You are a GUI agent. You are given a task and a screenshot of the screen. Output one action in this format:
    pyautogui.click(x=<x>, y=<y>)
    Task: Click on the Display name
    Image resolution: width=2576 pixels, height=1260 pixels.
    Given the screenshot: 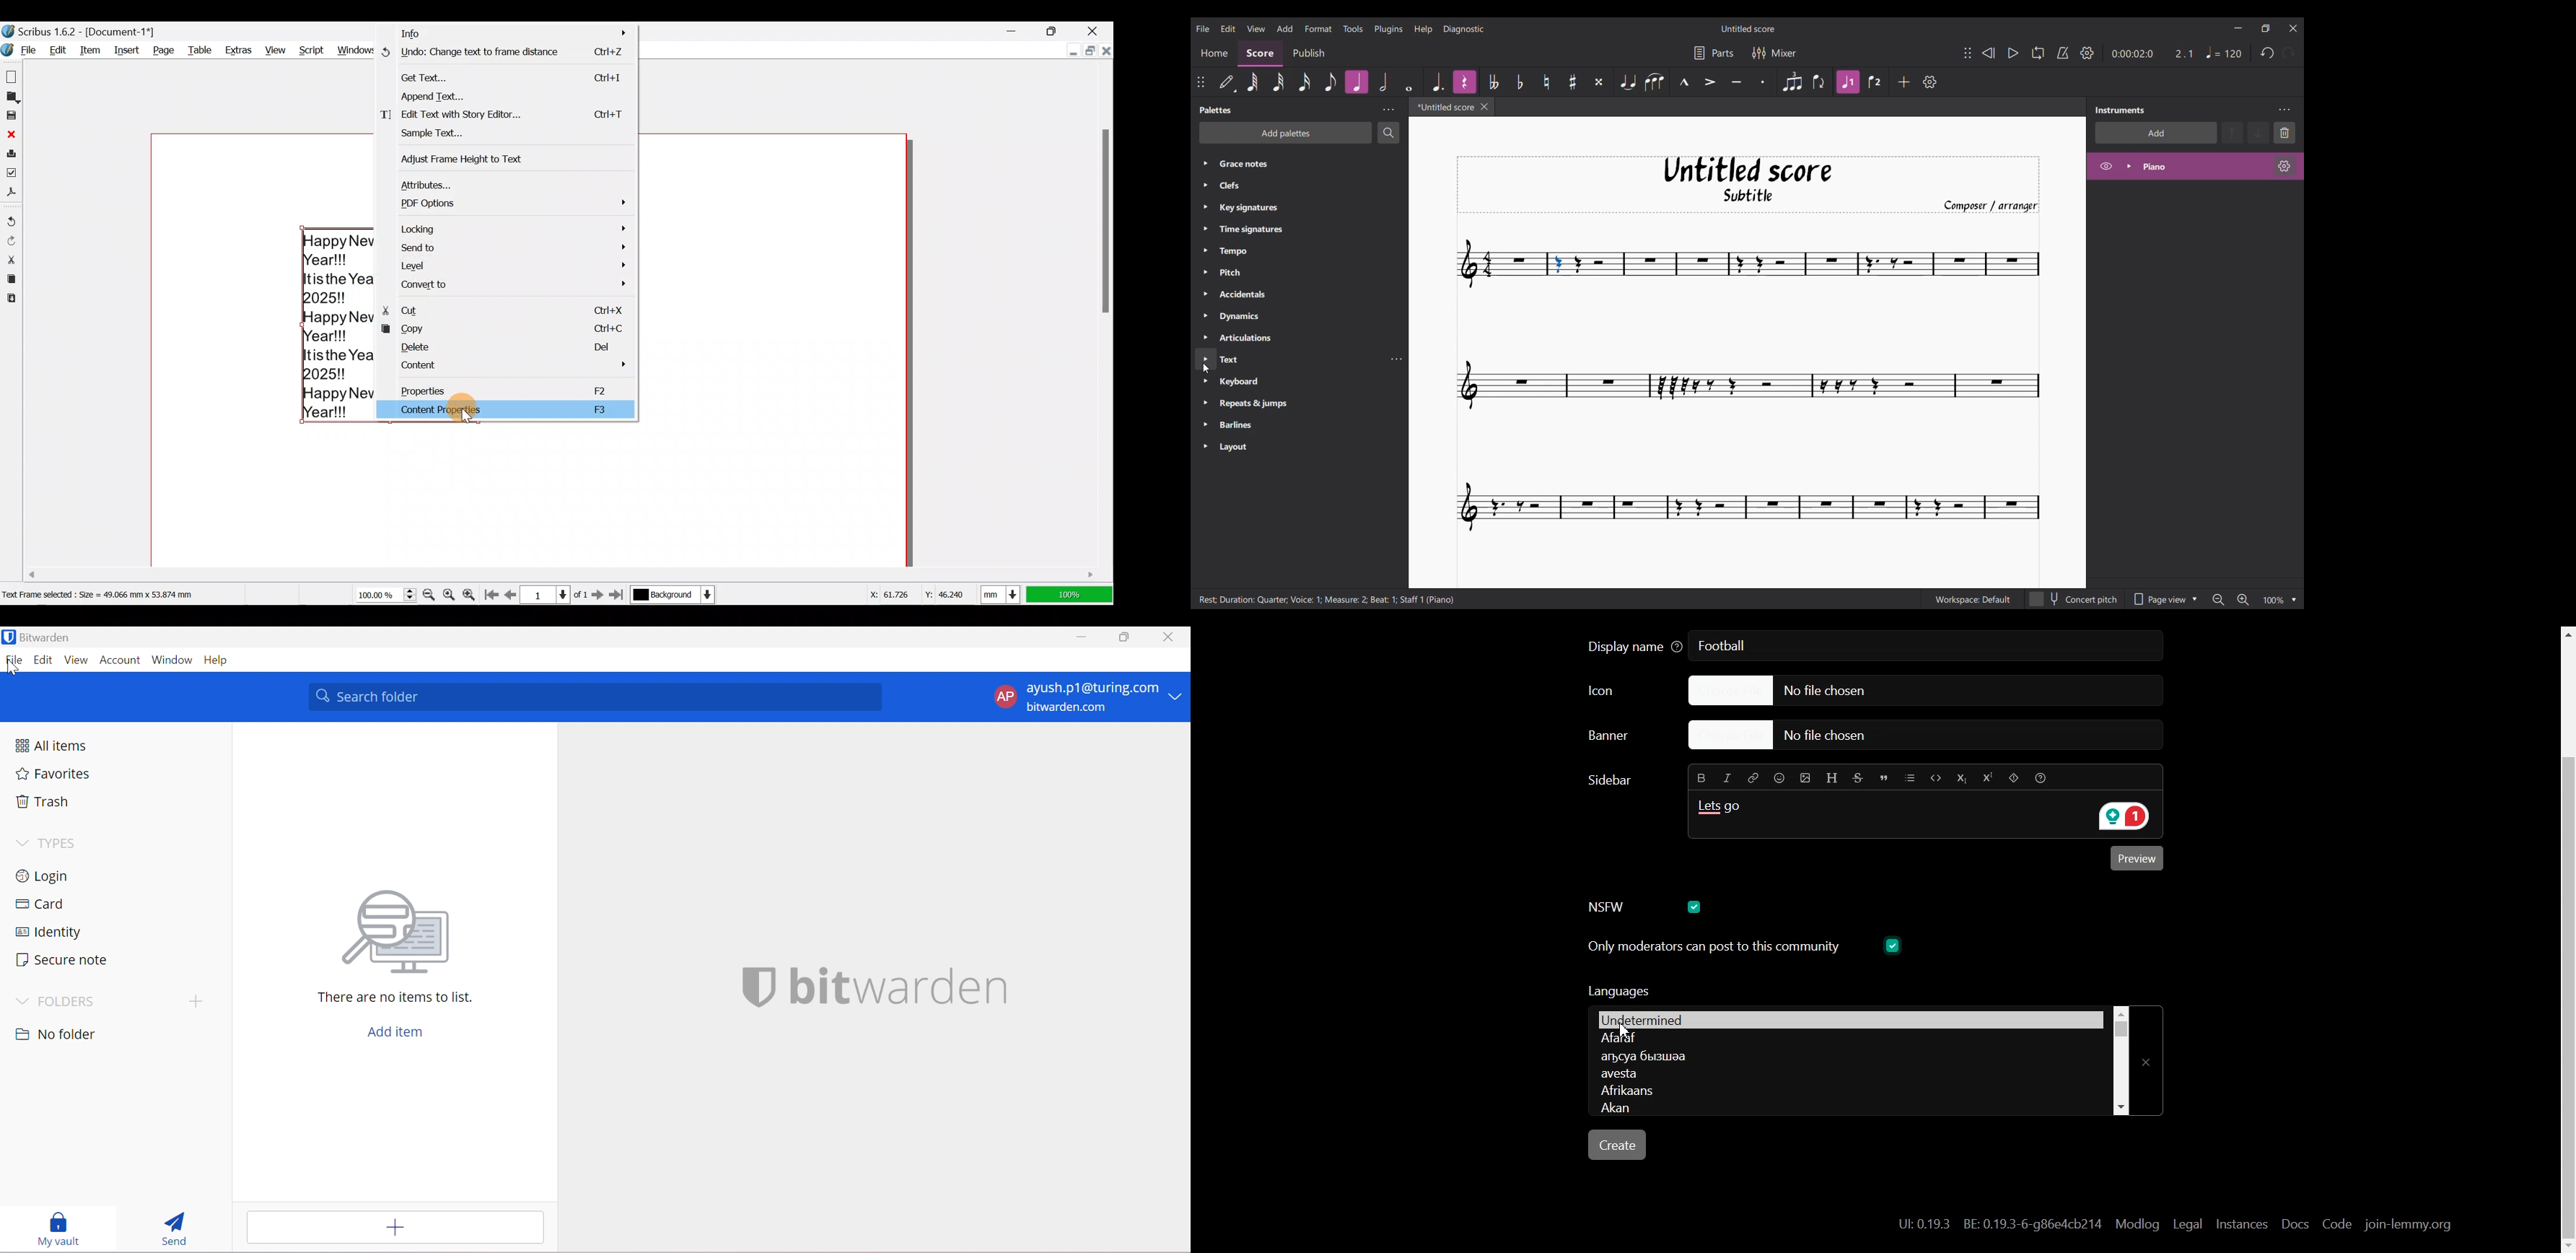 What is the action you would take?
    pyautogui.click(x=1635, y=647)
    